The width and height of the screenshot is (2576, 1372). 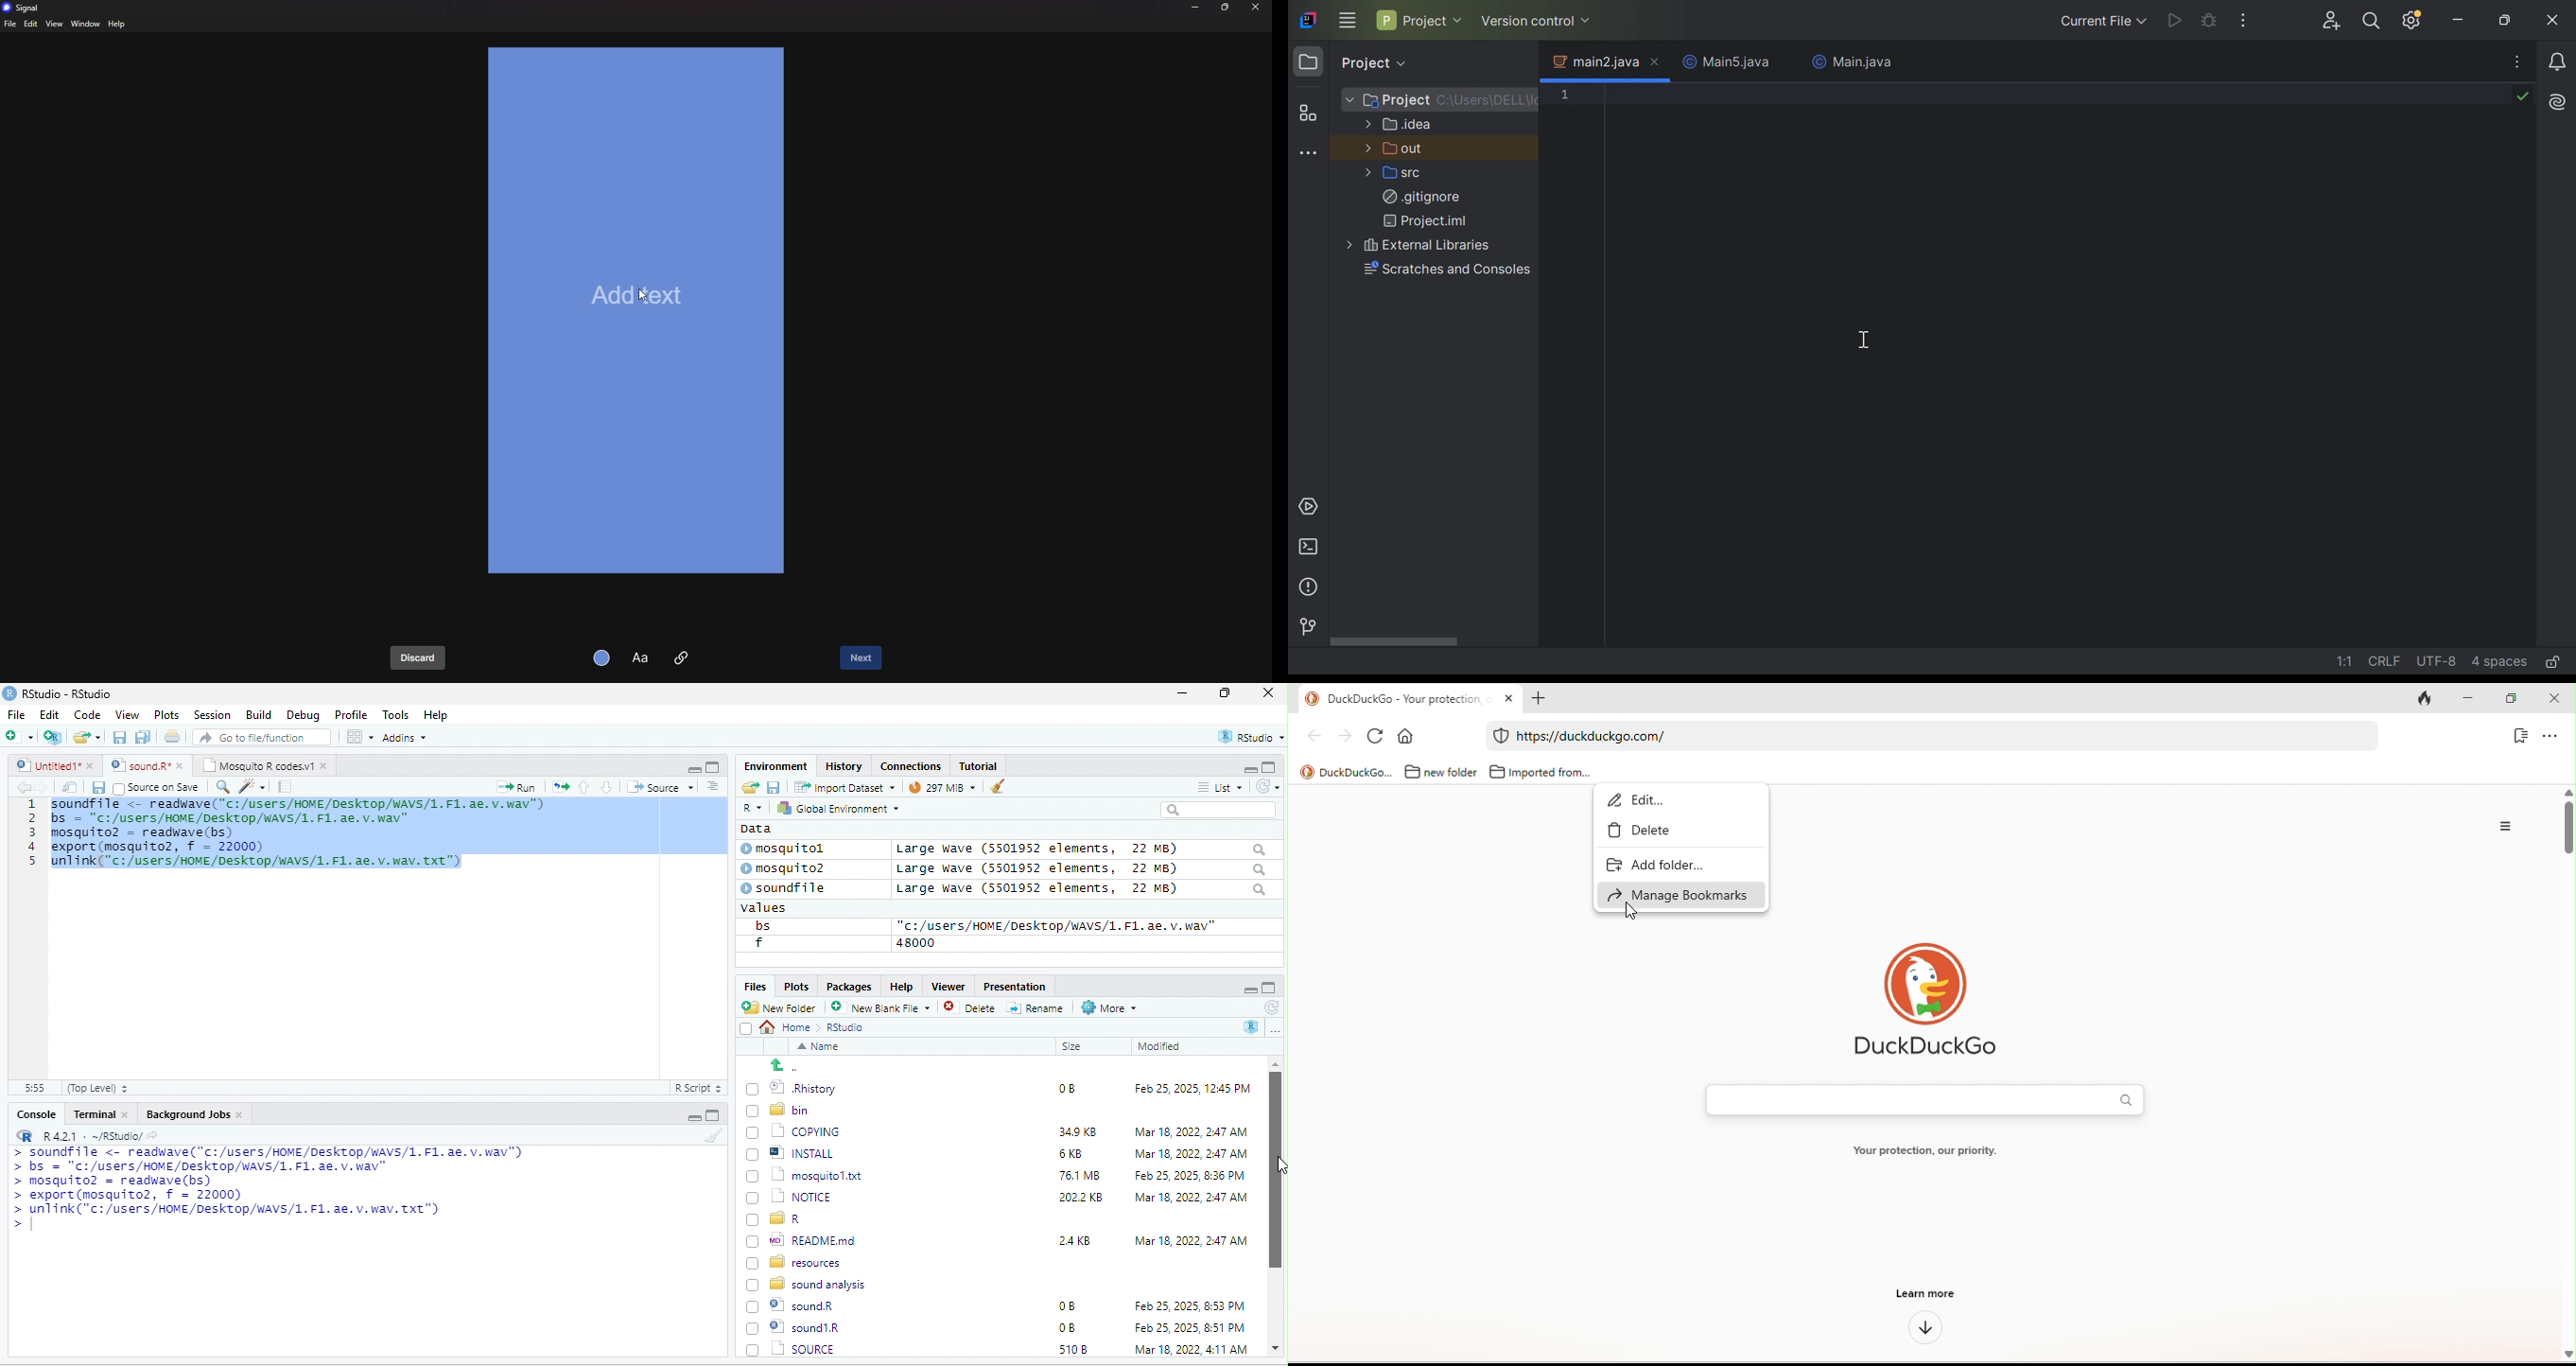 I want to click on open, so click(x=70, y=787).